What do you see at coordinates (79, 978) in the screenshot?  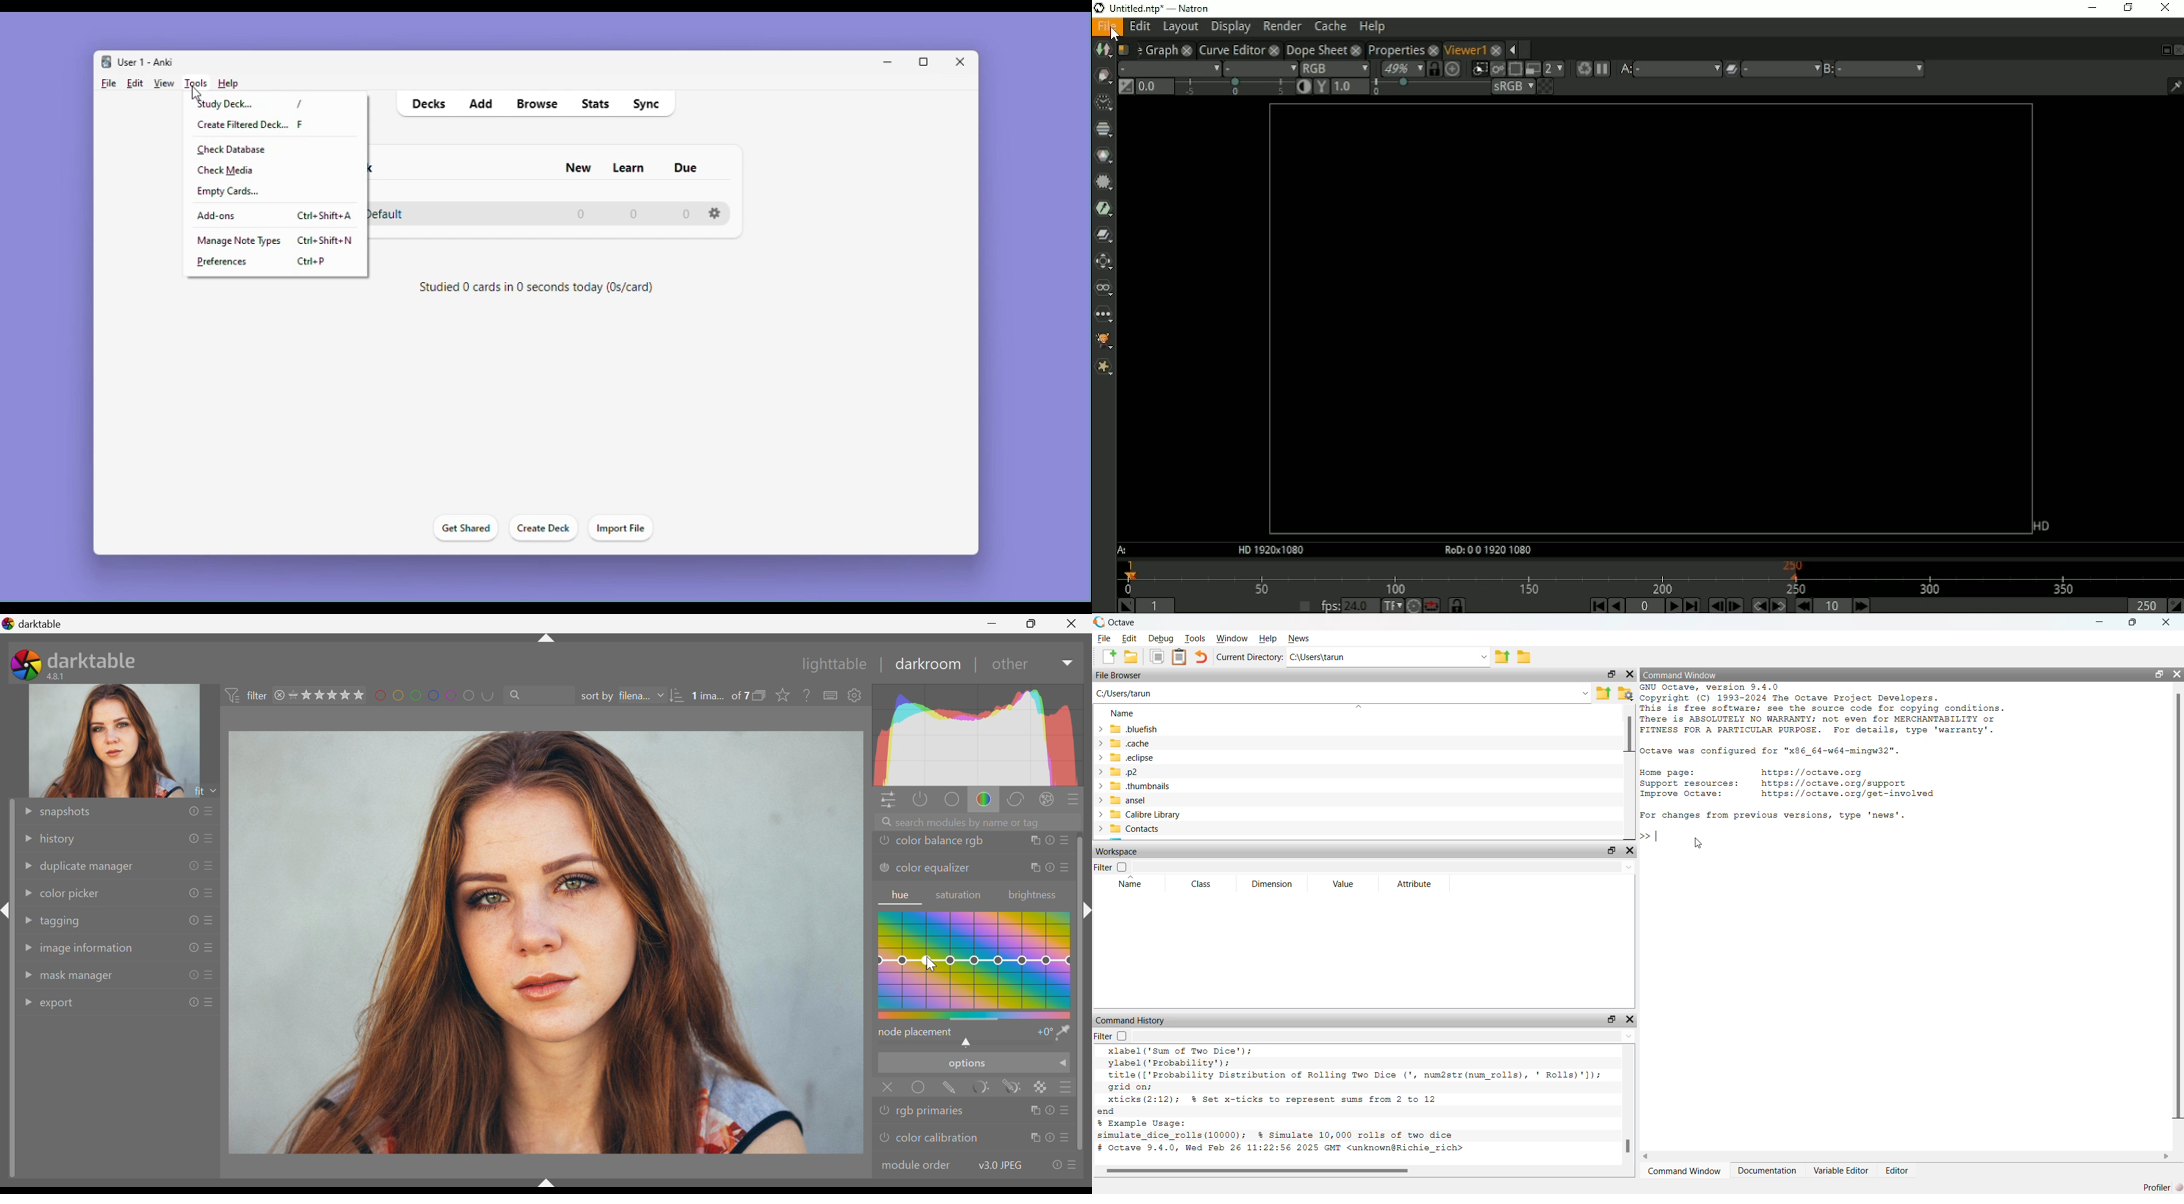 I see `mask manager` at bounding box center [79, 978].